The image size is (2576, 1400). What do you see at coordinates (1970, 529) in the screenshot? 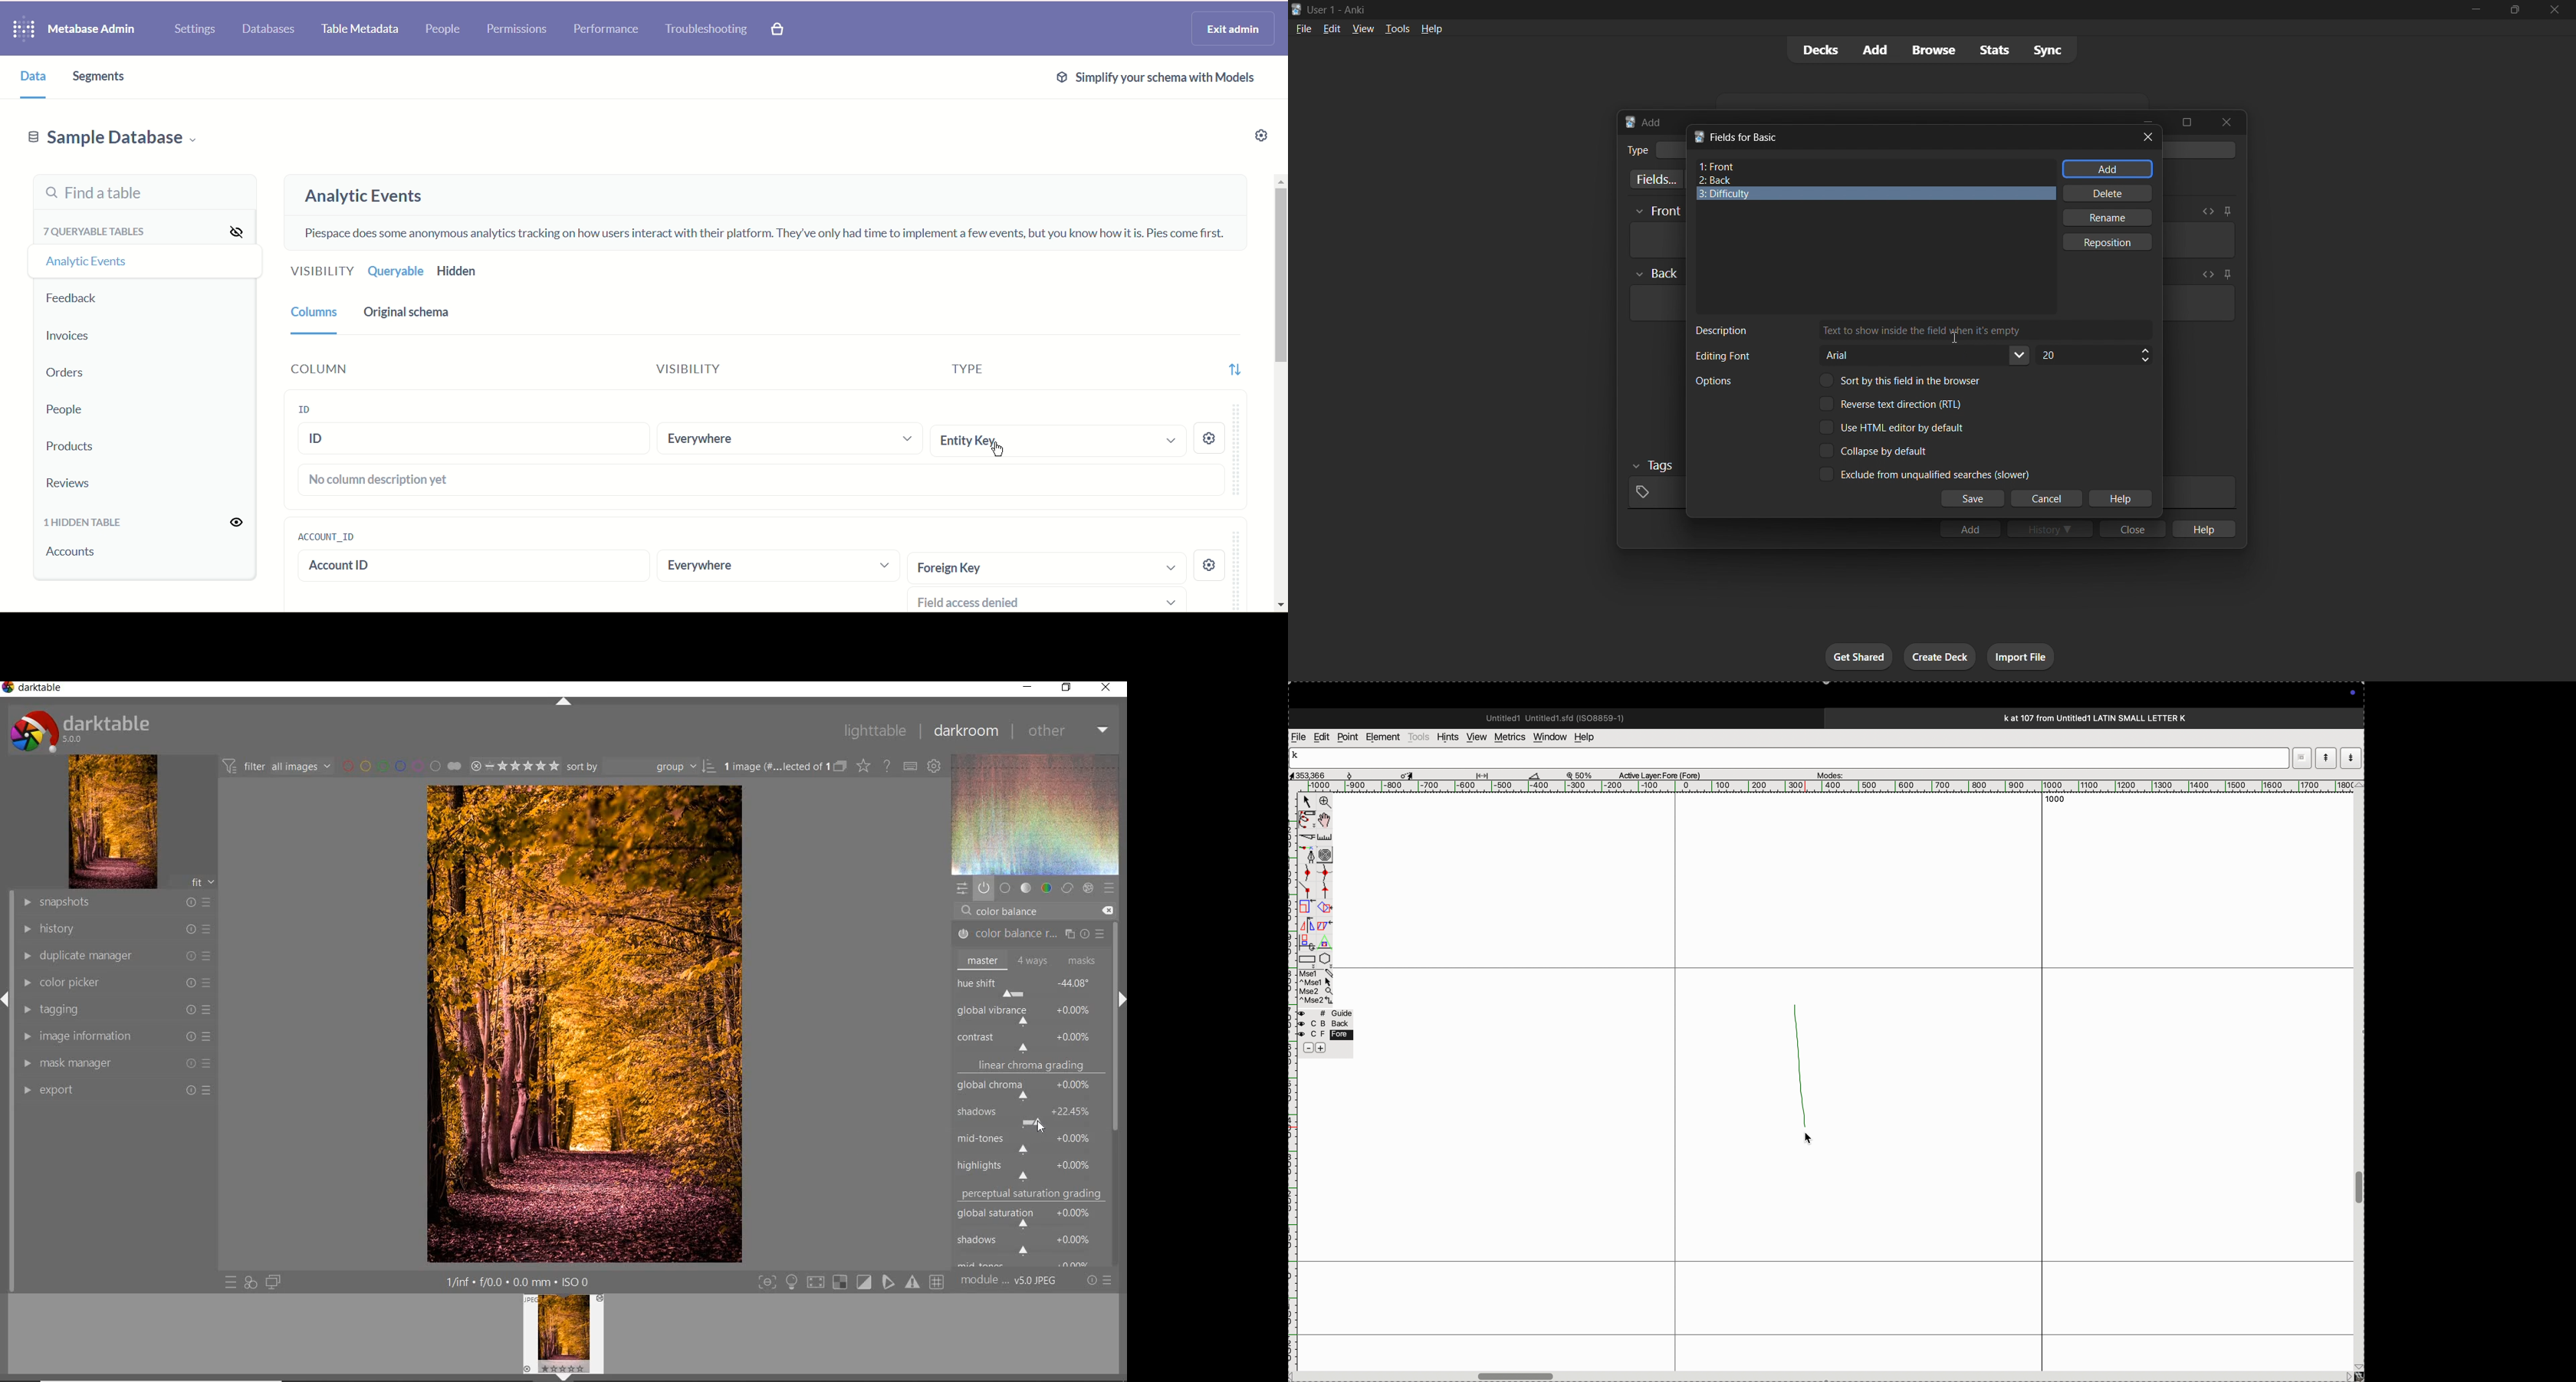
I see `add` at bounding box center [1970, 529].